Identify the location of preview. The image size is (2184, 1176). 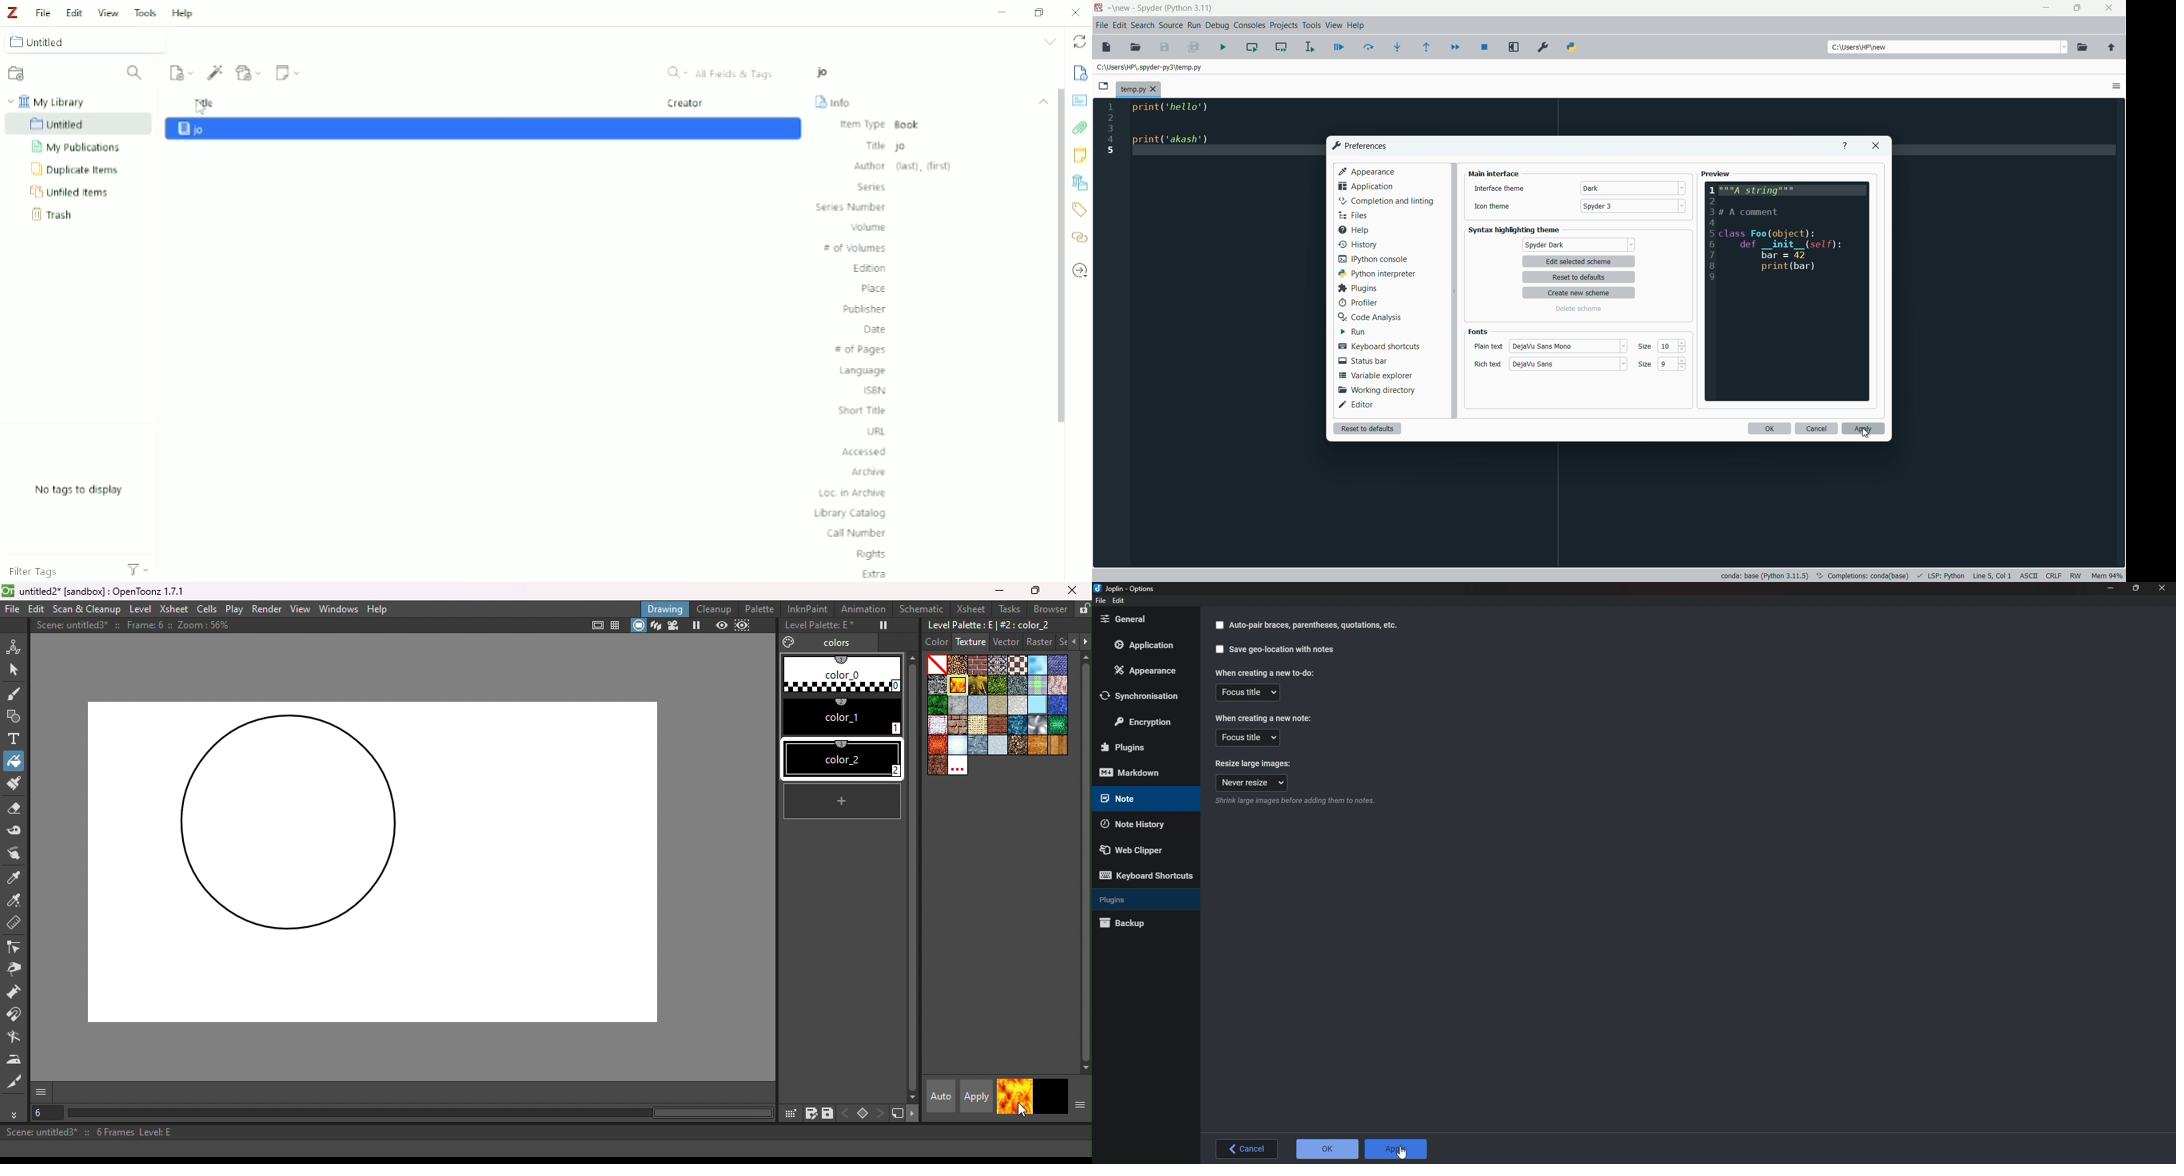
(1717, 174).